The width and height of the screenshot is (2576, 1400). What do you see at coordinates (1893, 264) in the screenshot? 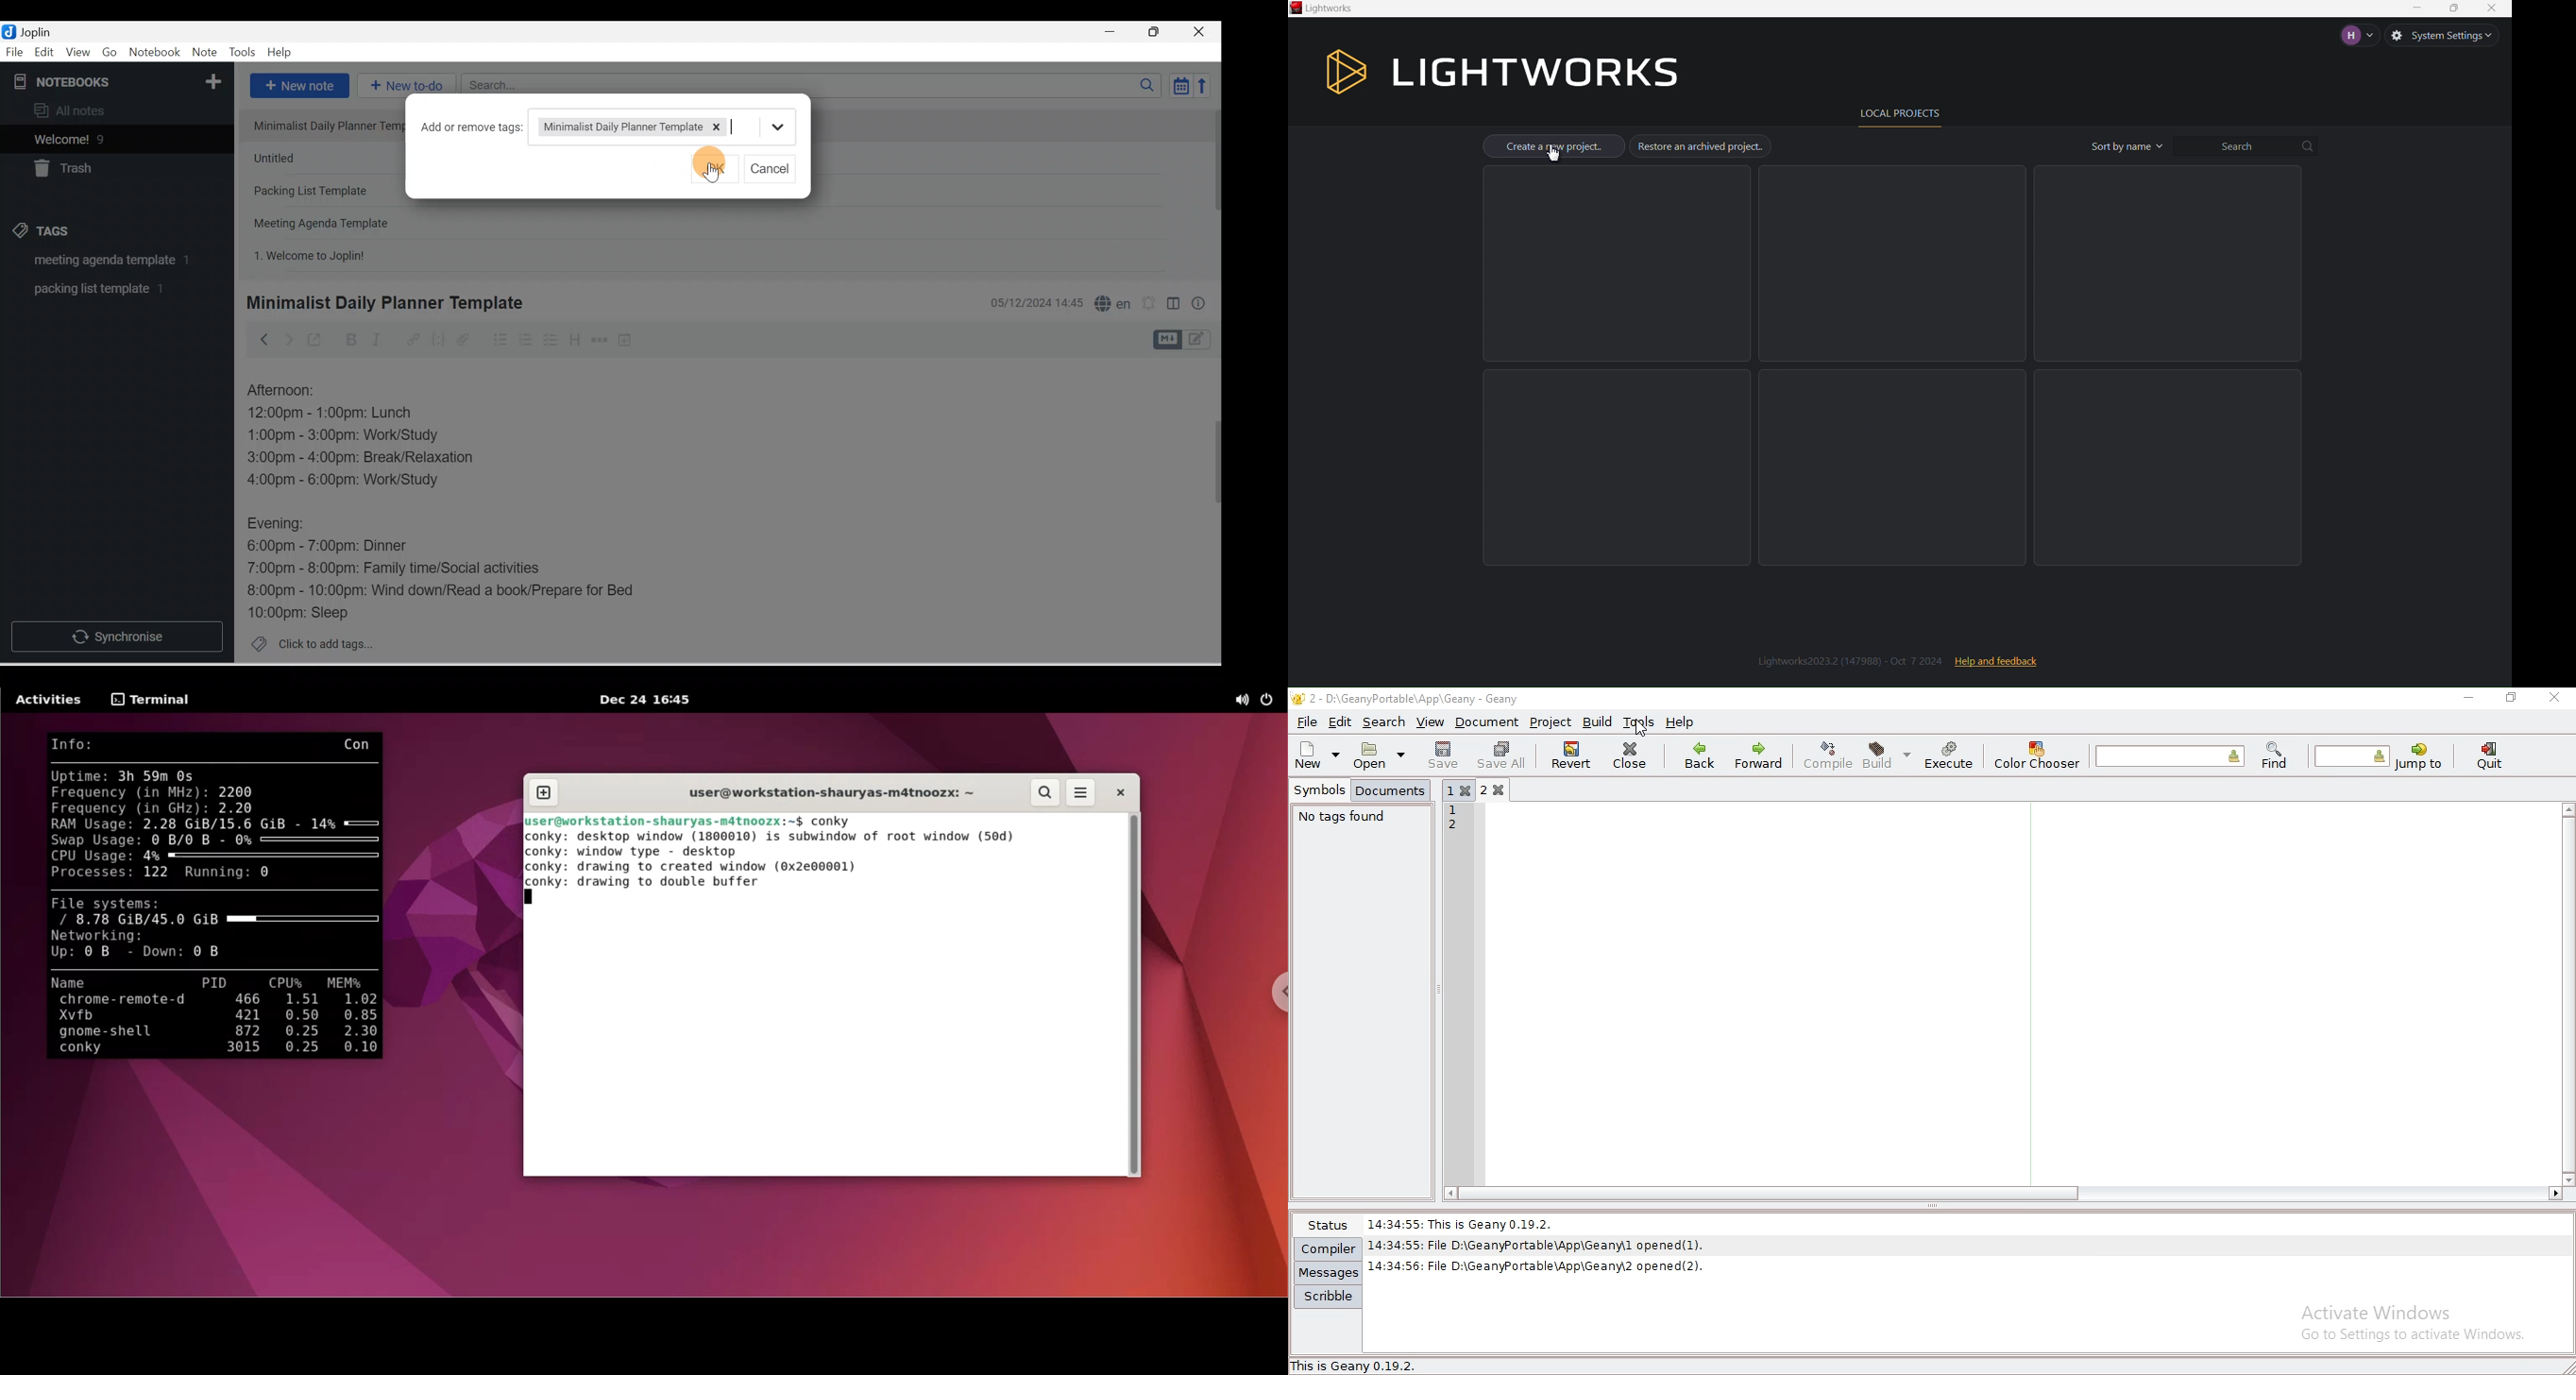
I see `Empty Project` at bounding box center [1893, 264].